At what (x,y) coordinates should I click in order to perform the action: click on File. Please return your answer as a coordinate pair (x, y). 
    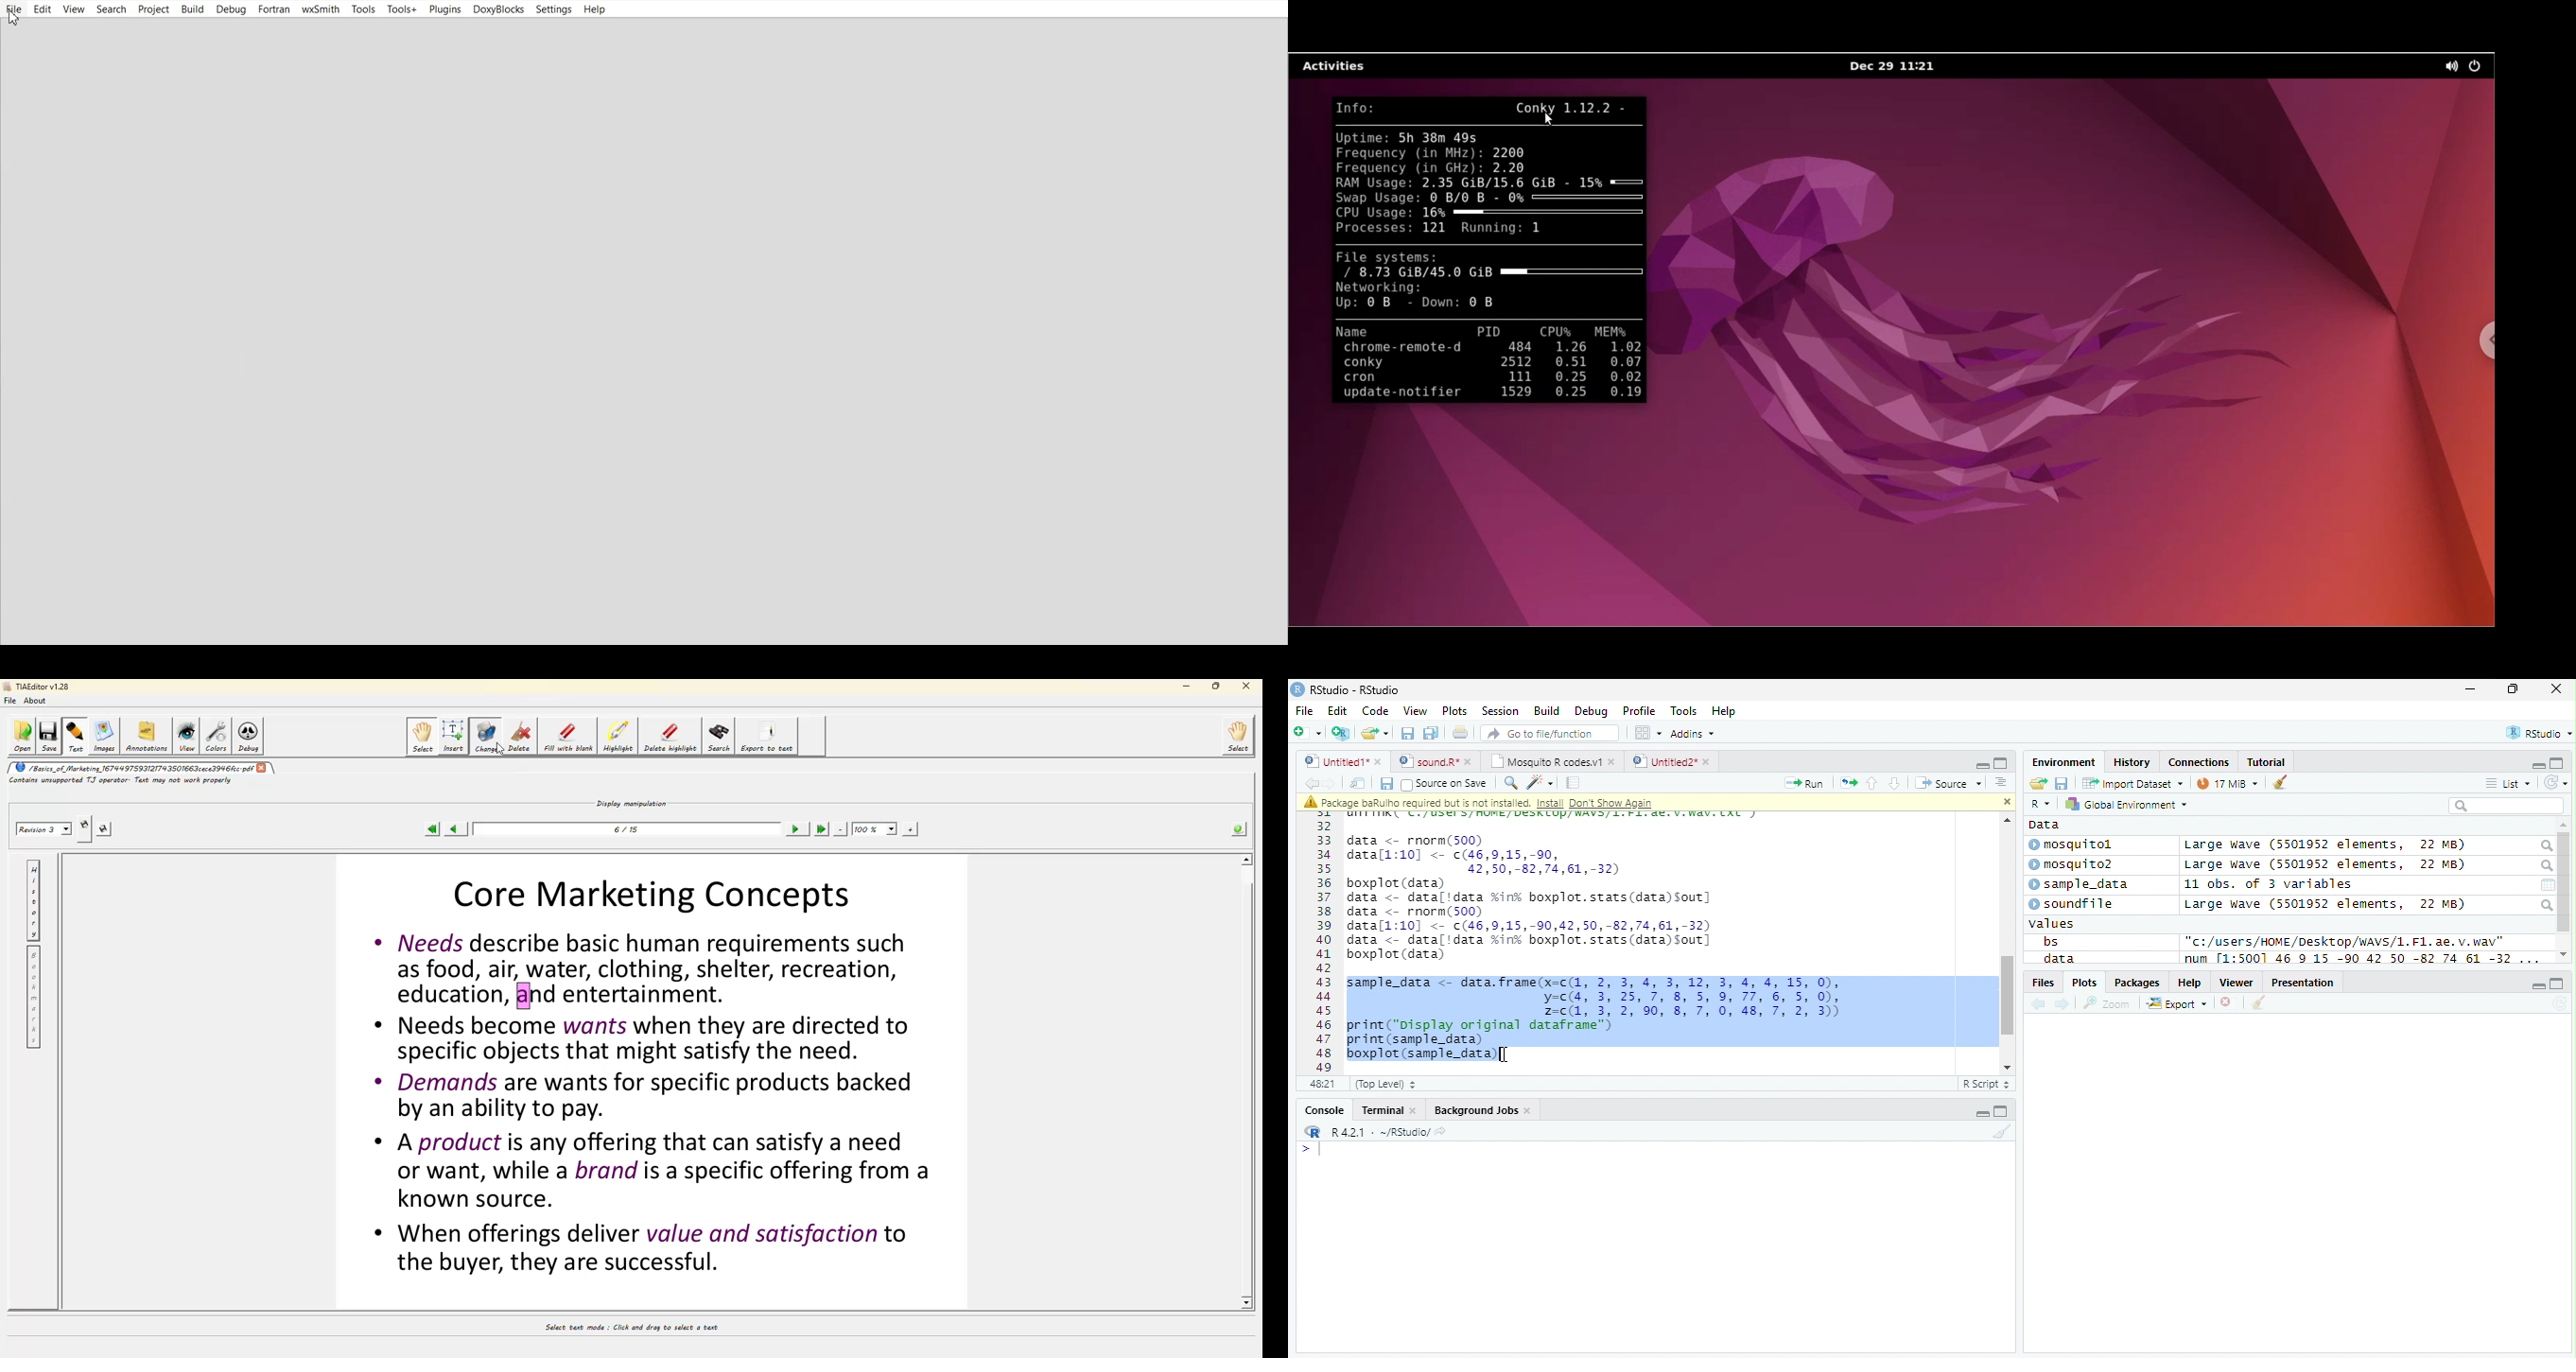
    Looking at the image, I should click on (1305, 711).